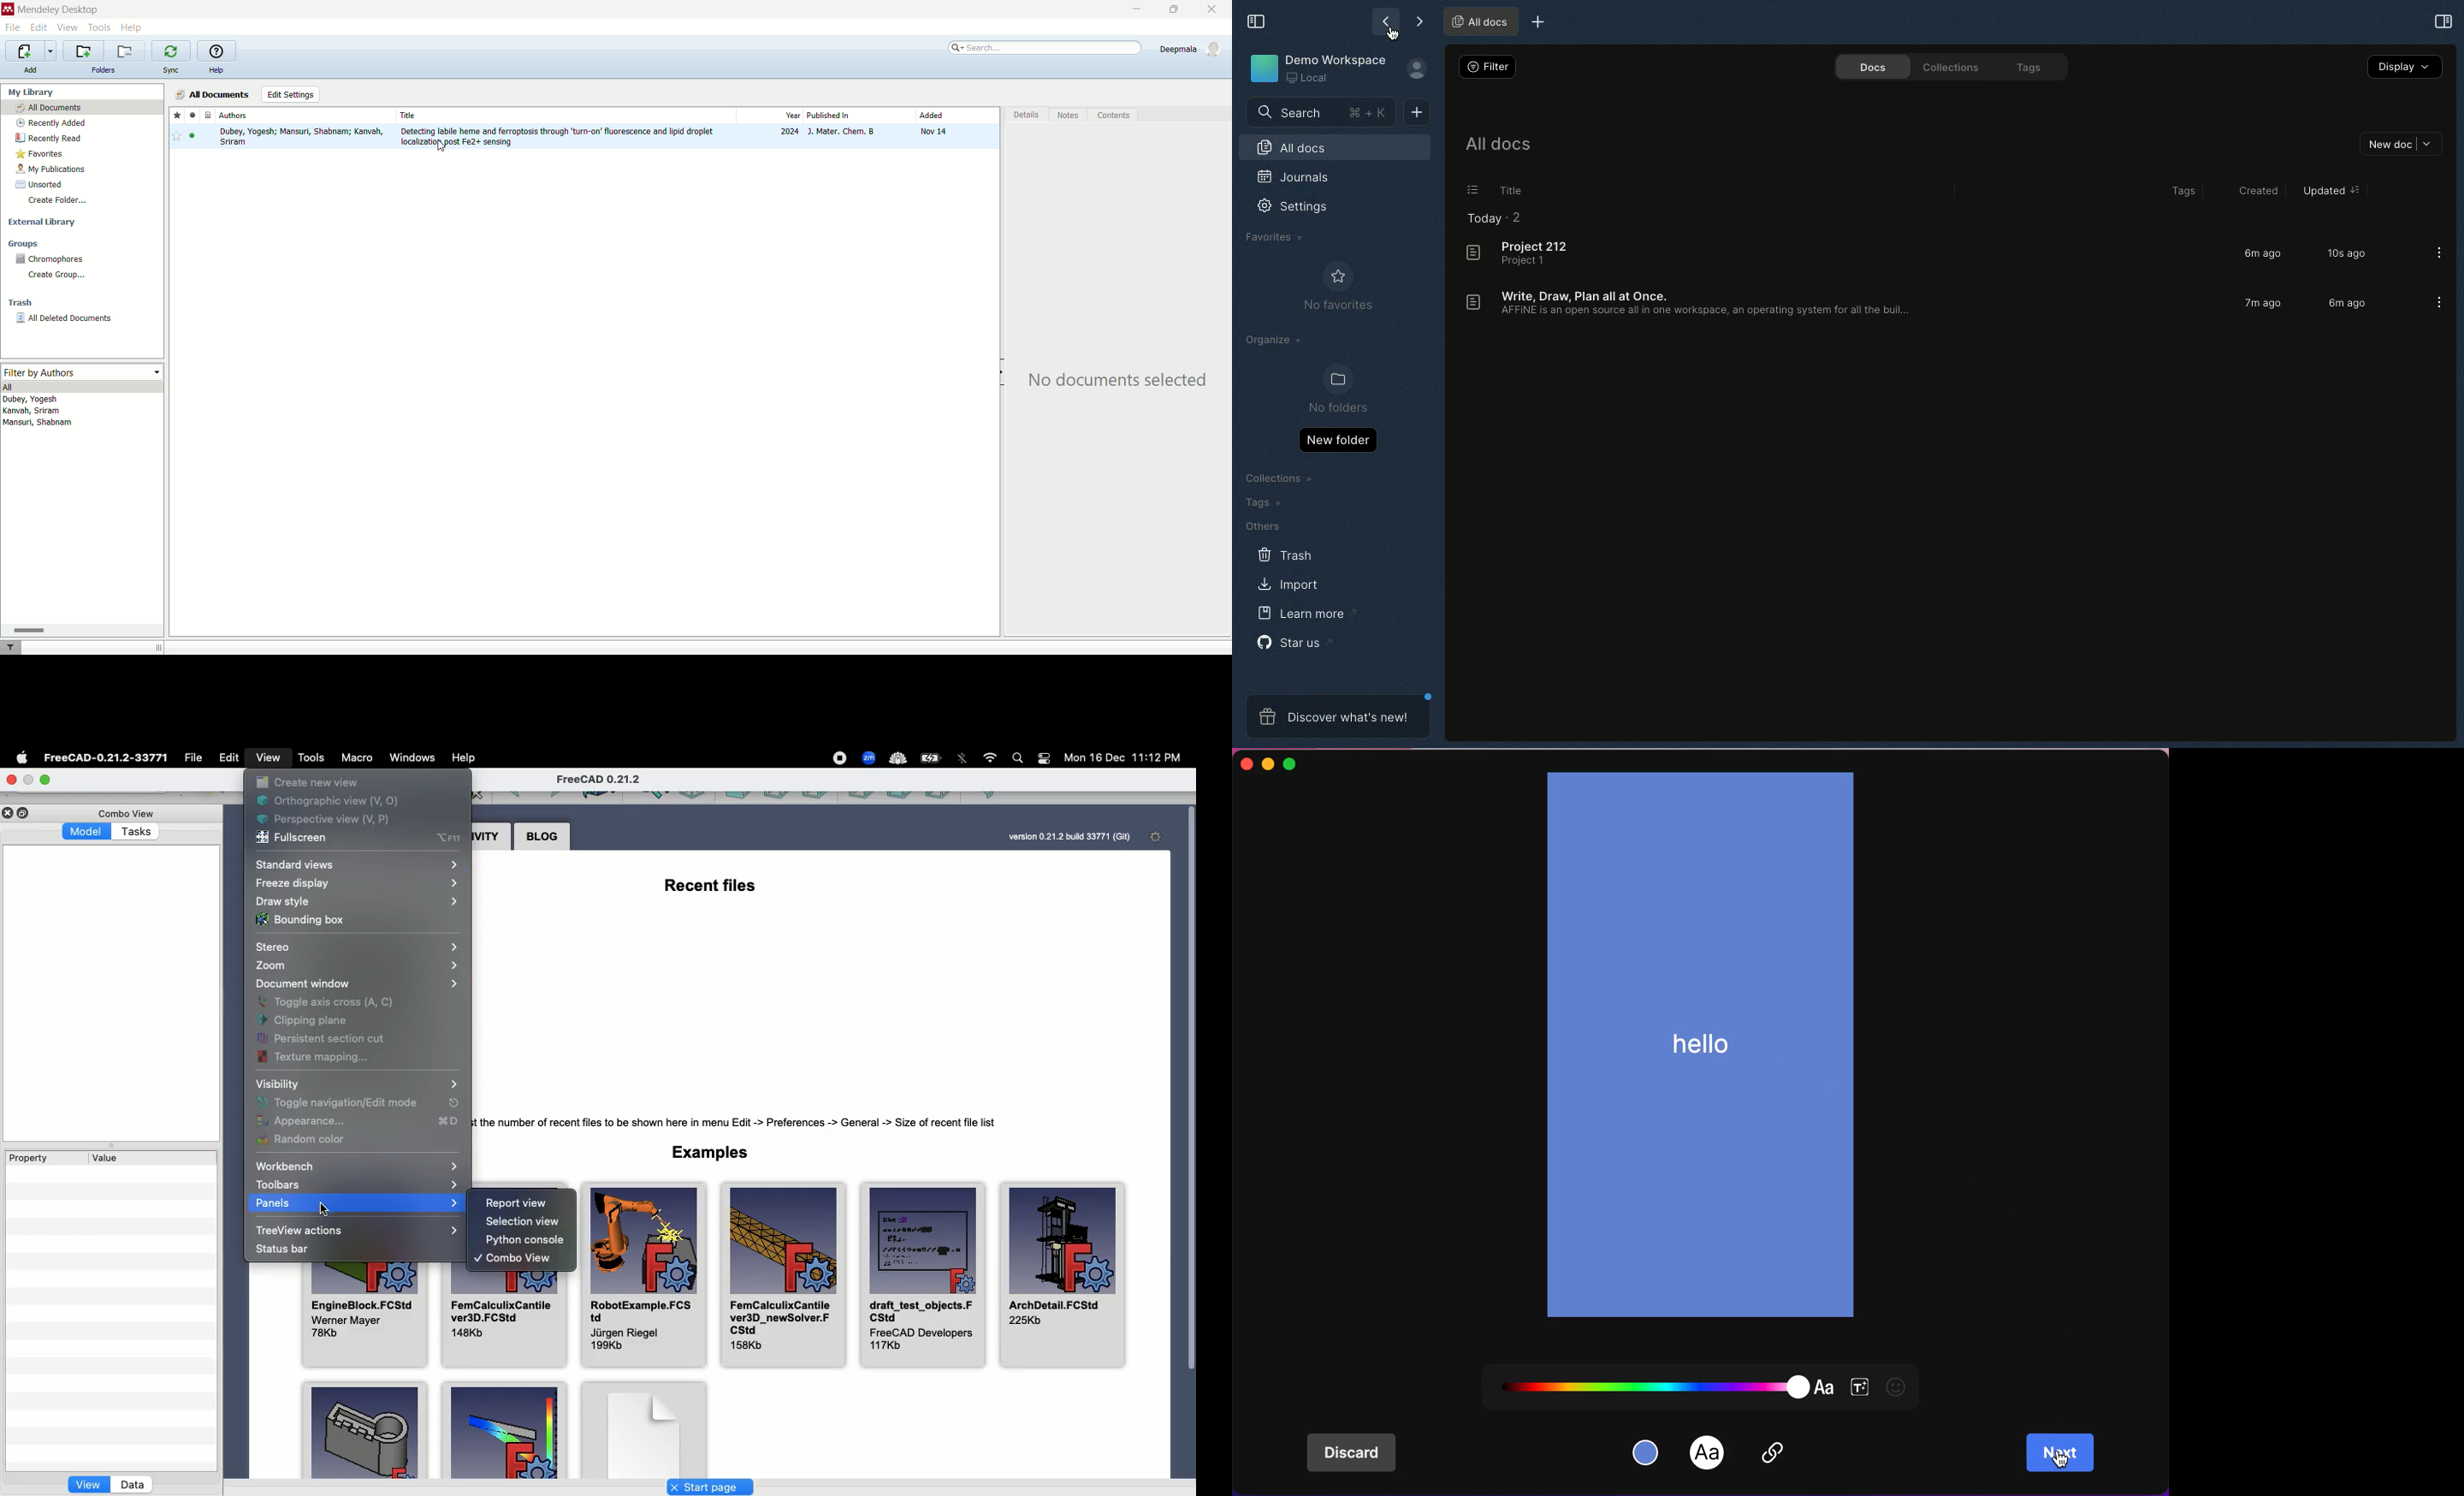 This screenshot has height=1512, width=2464. Describe the element at coordinates (1269, 764) in the screenshot. I see `minimize` at that location.